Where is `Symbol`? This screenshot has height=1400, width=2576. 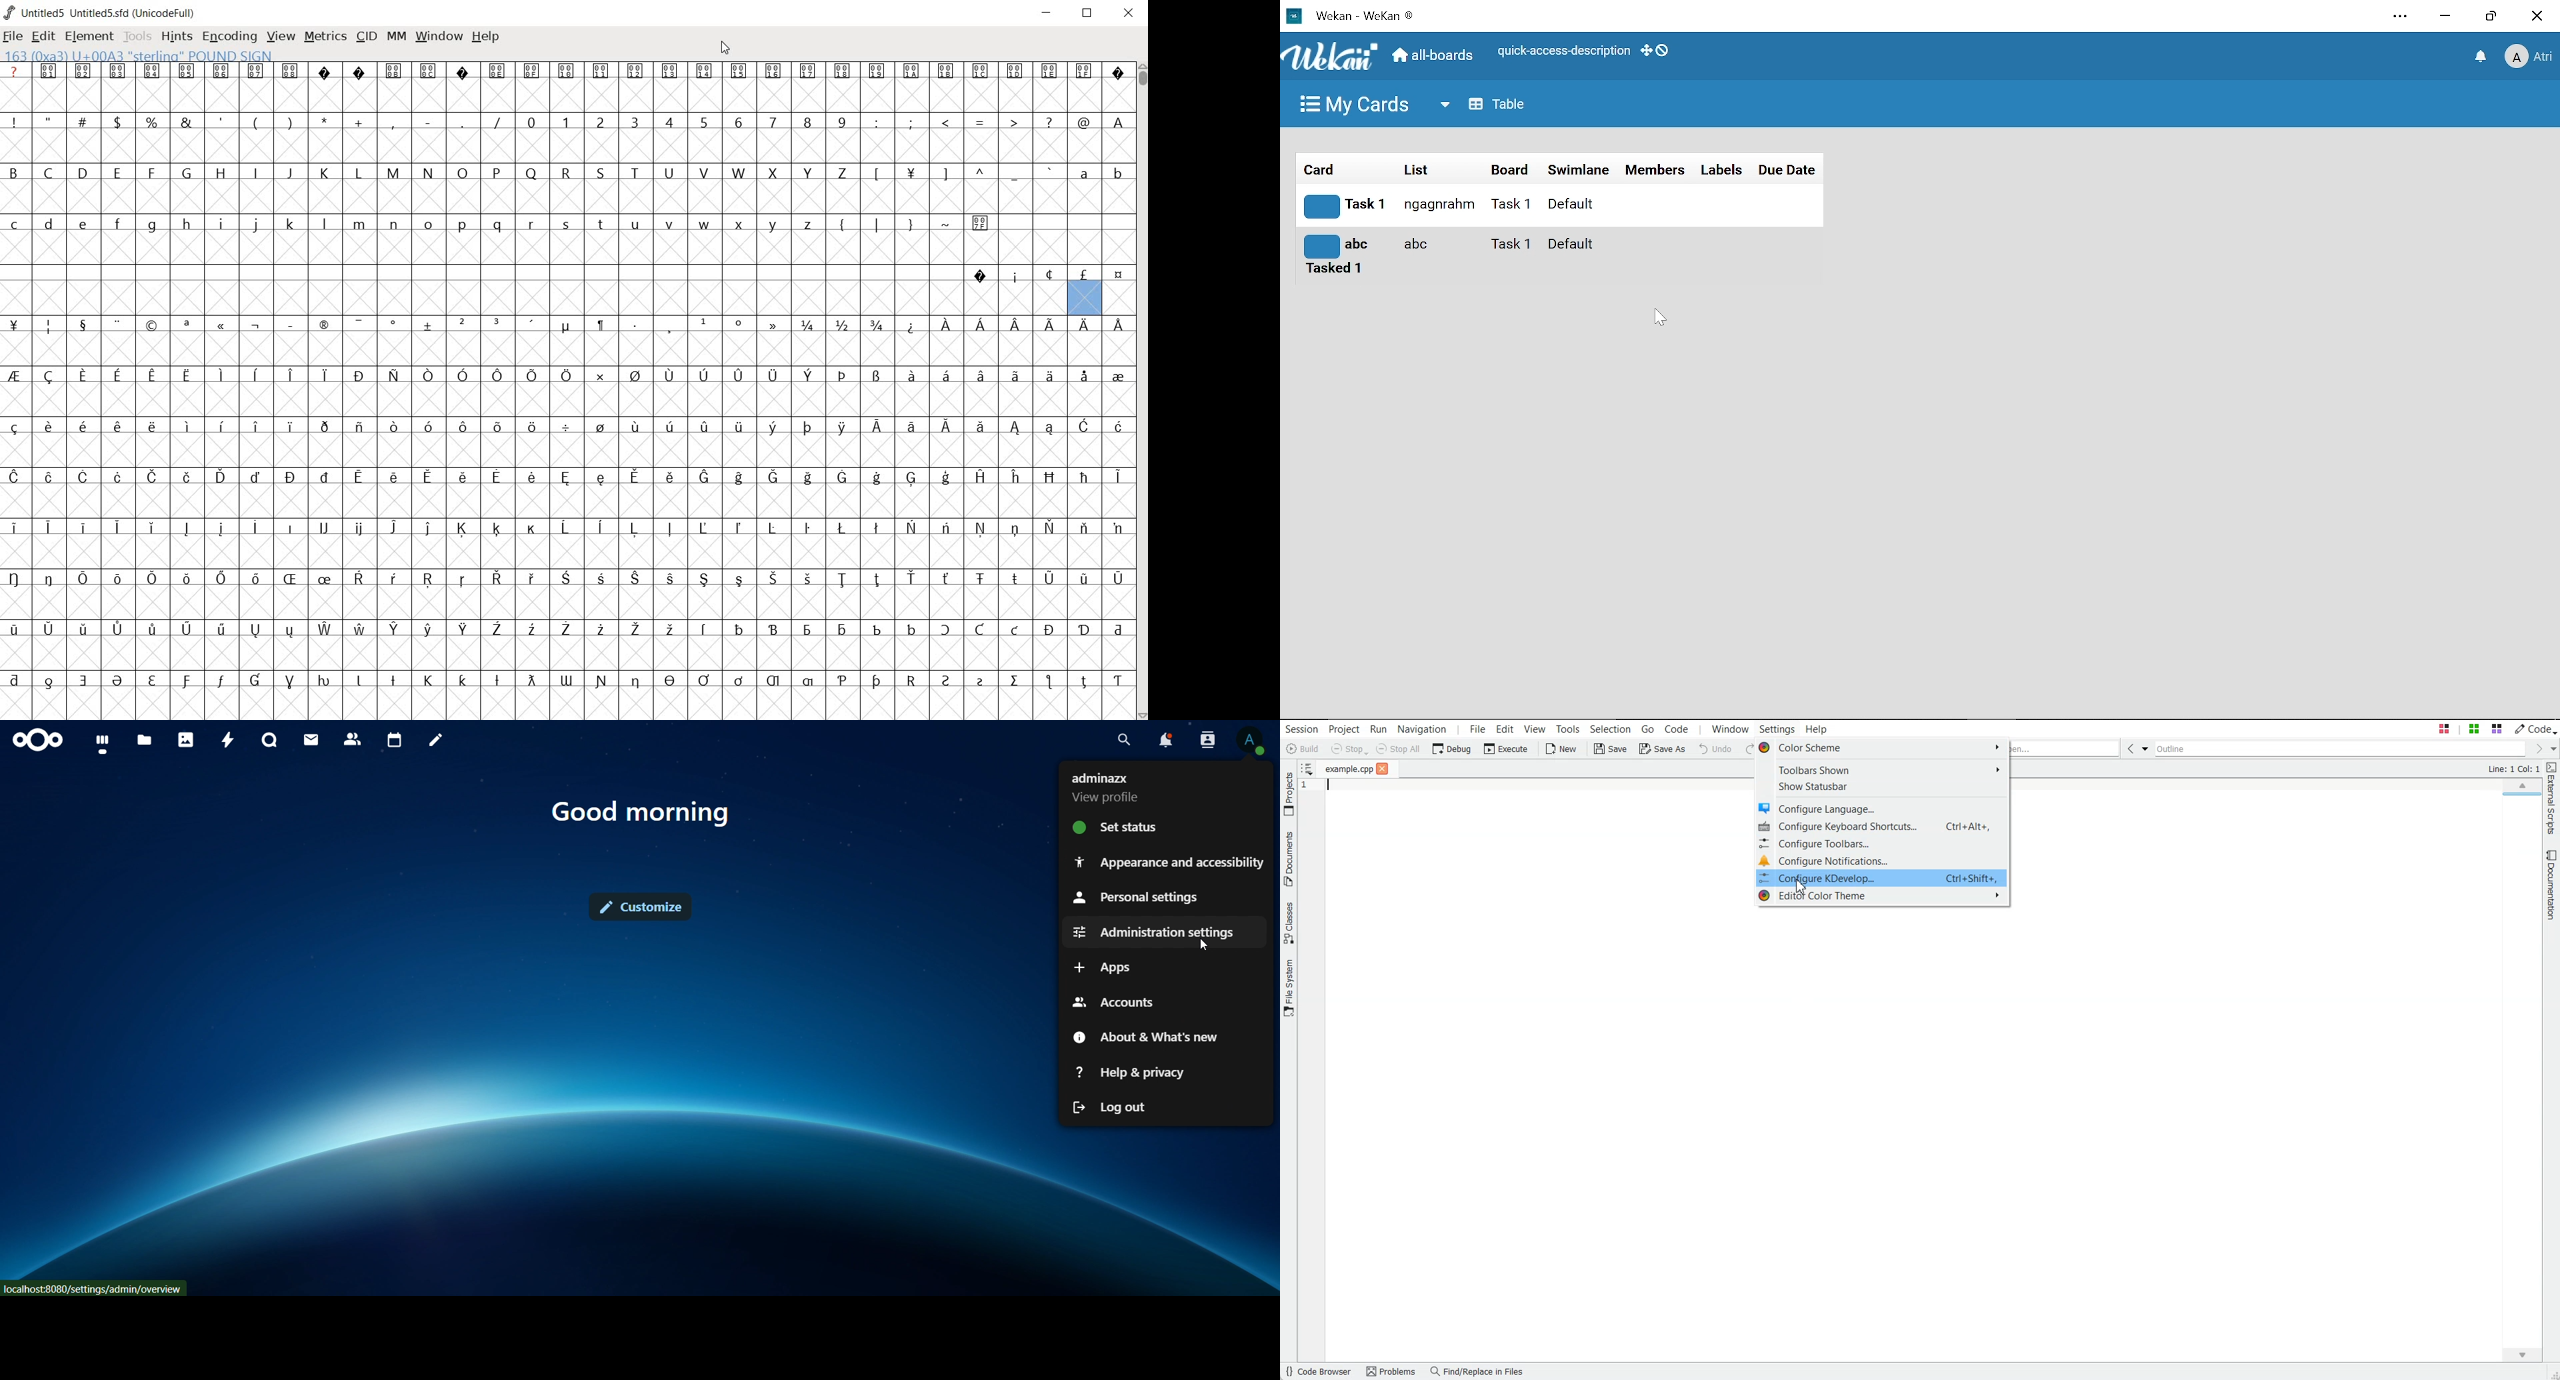
Symbol is located at coordinates (222, 70).